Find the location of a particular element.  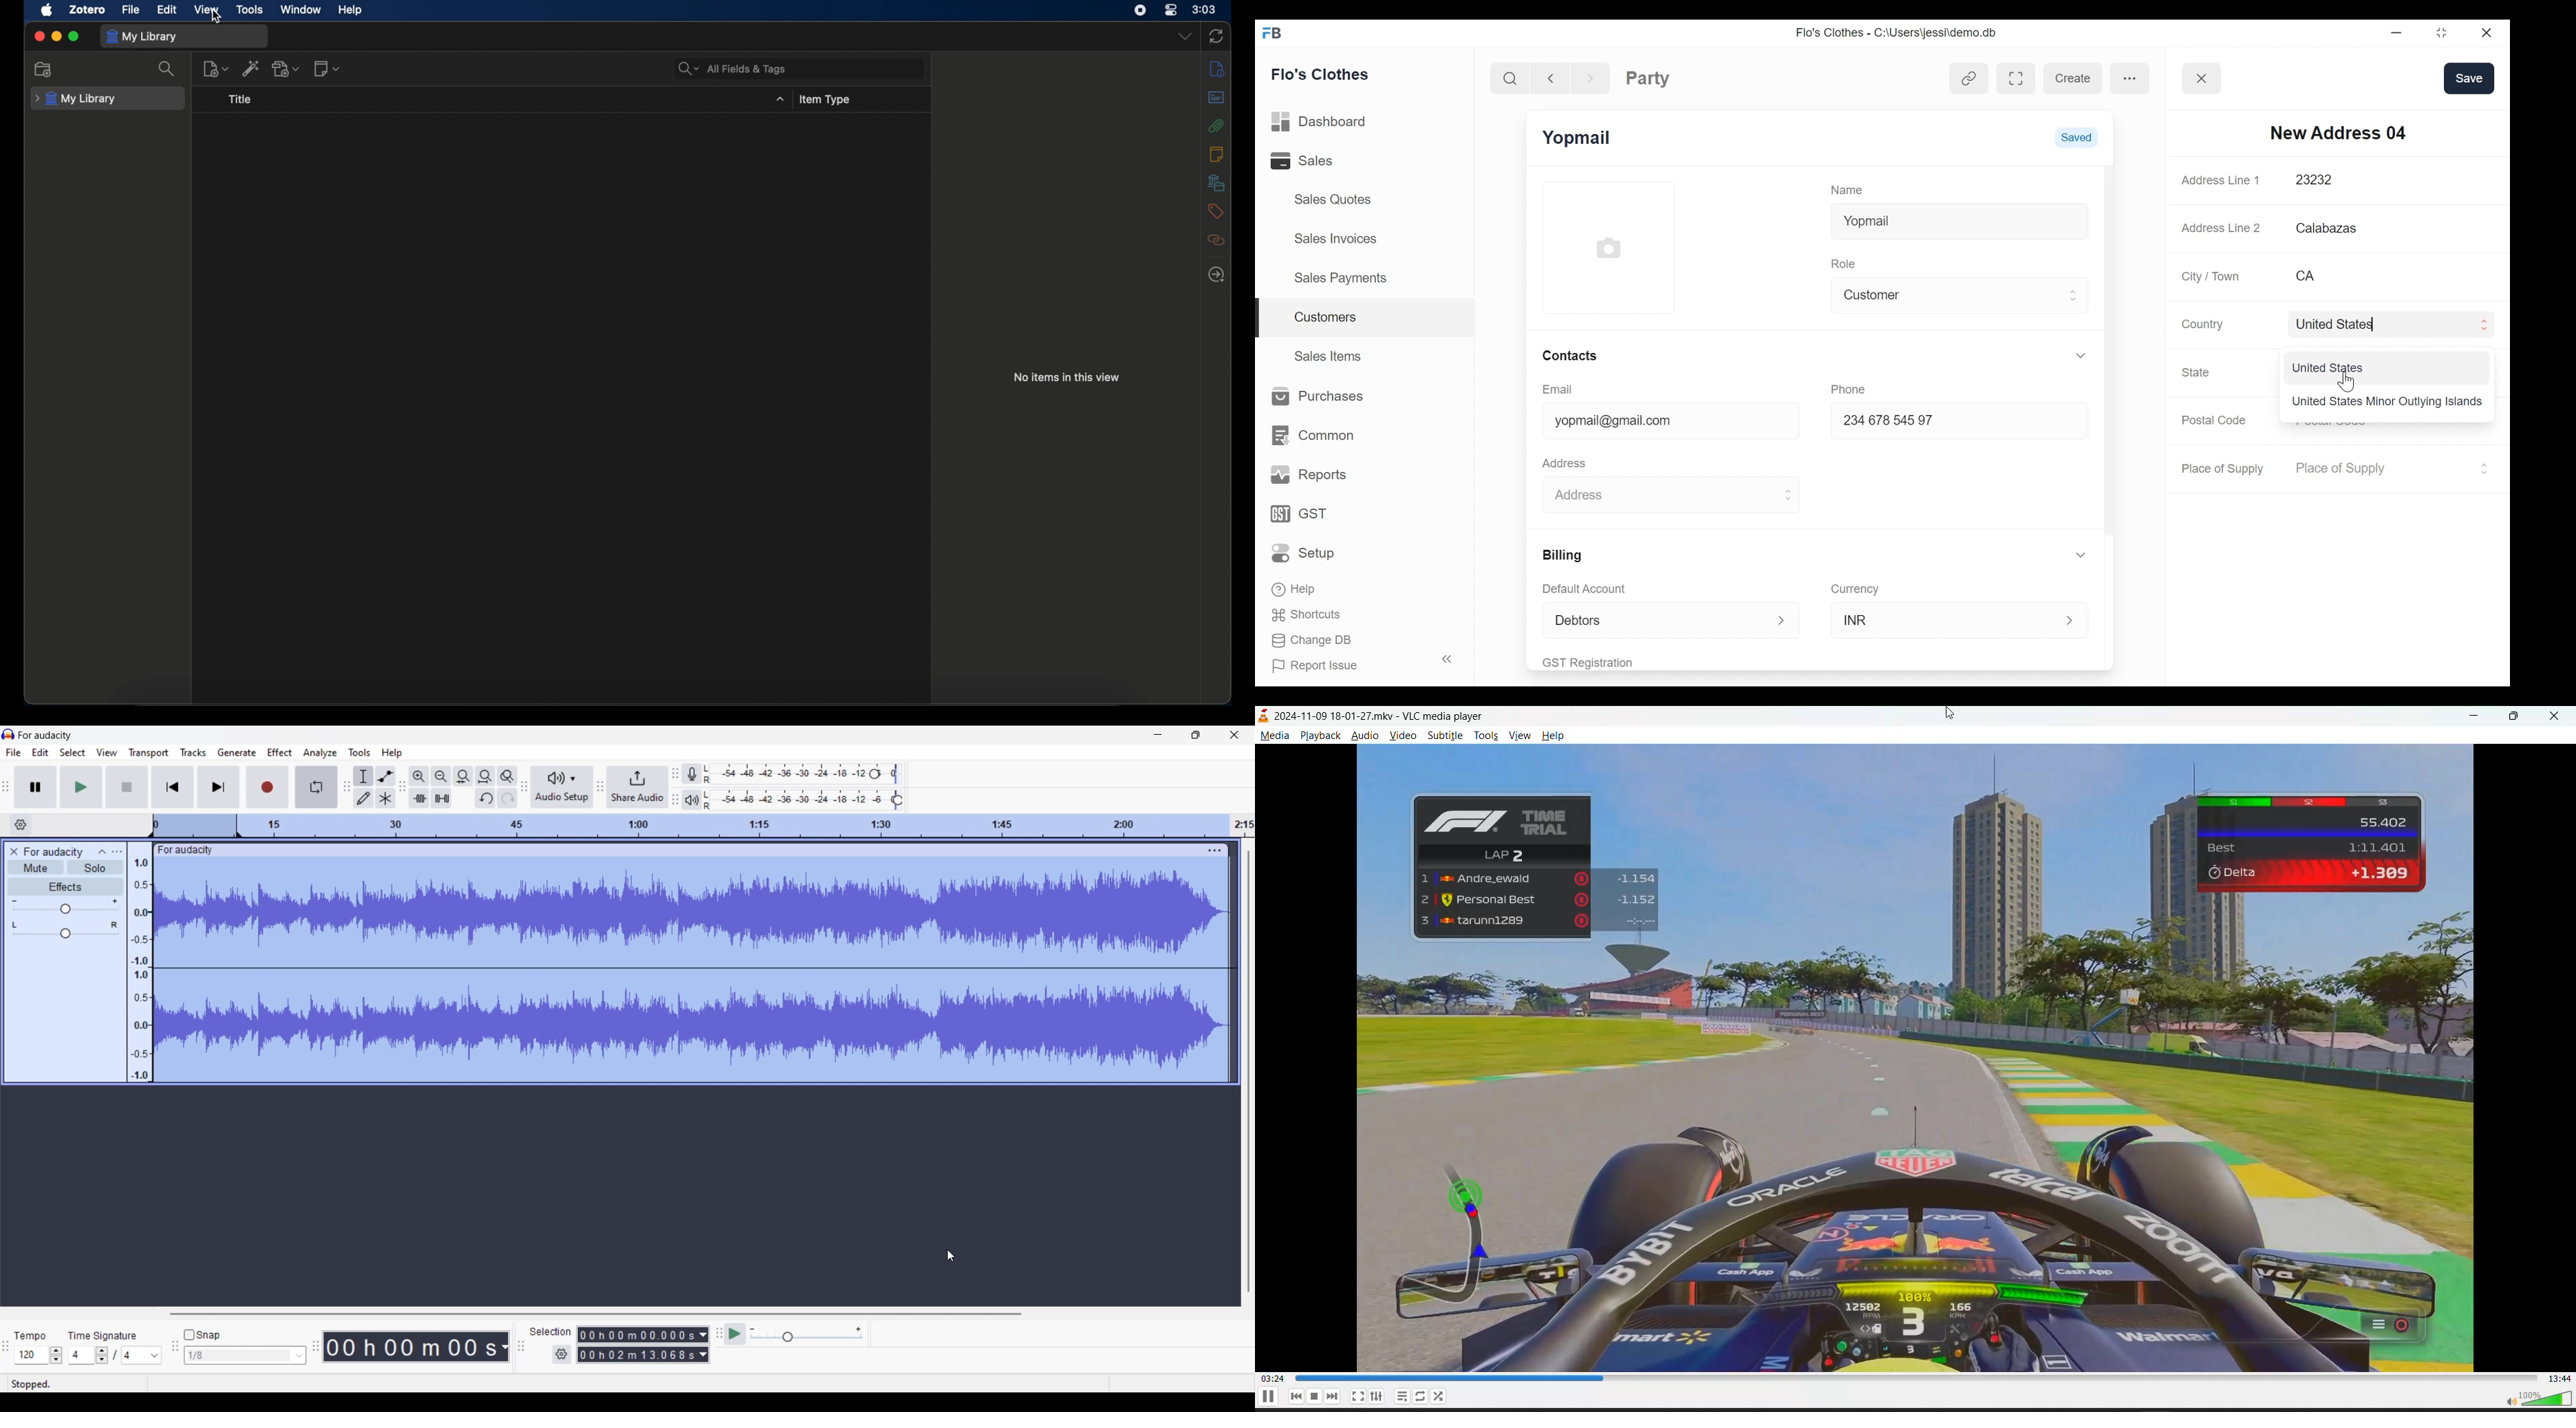

new collection is located at coordinates (46, 70).